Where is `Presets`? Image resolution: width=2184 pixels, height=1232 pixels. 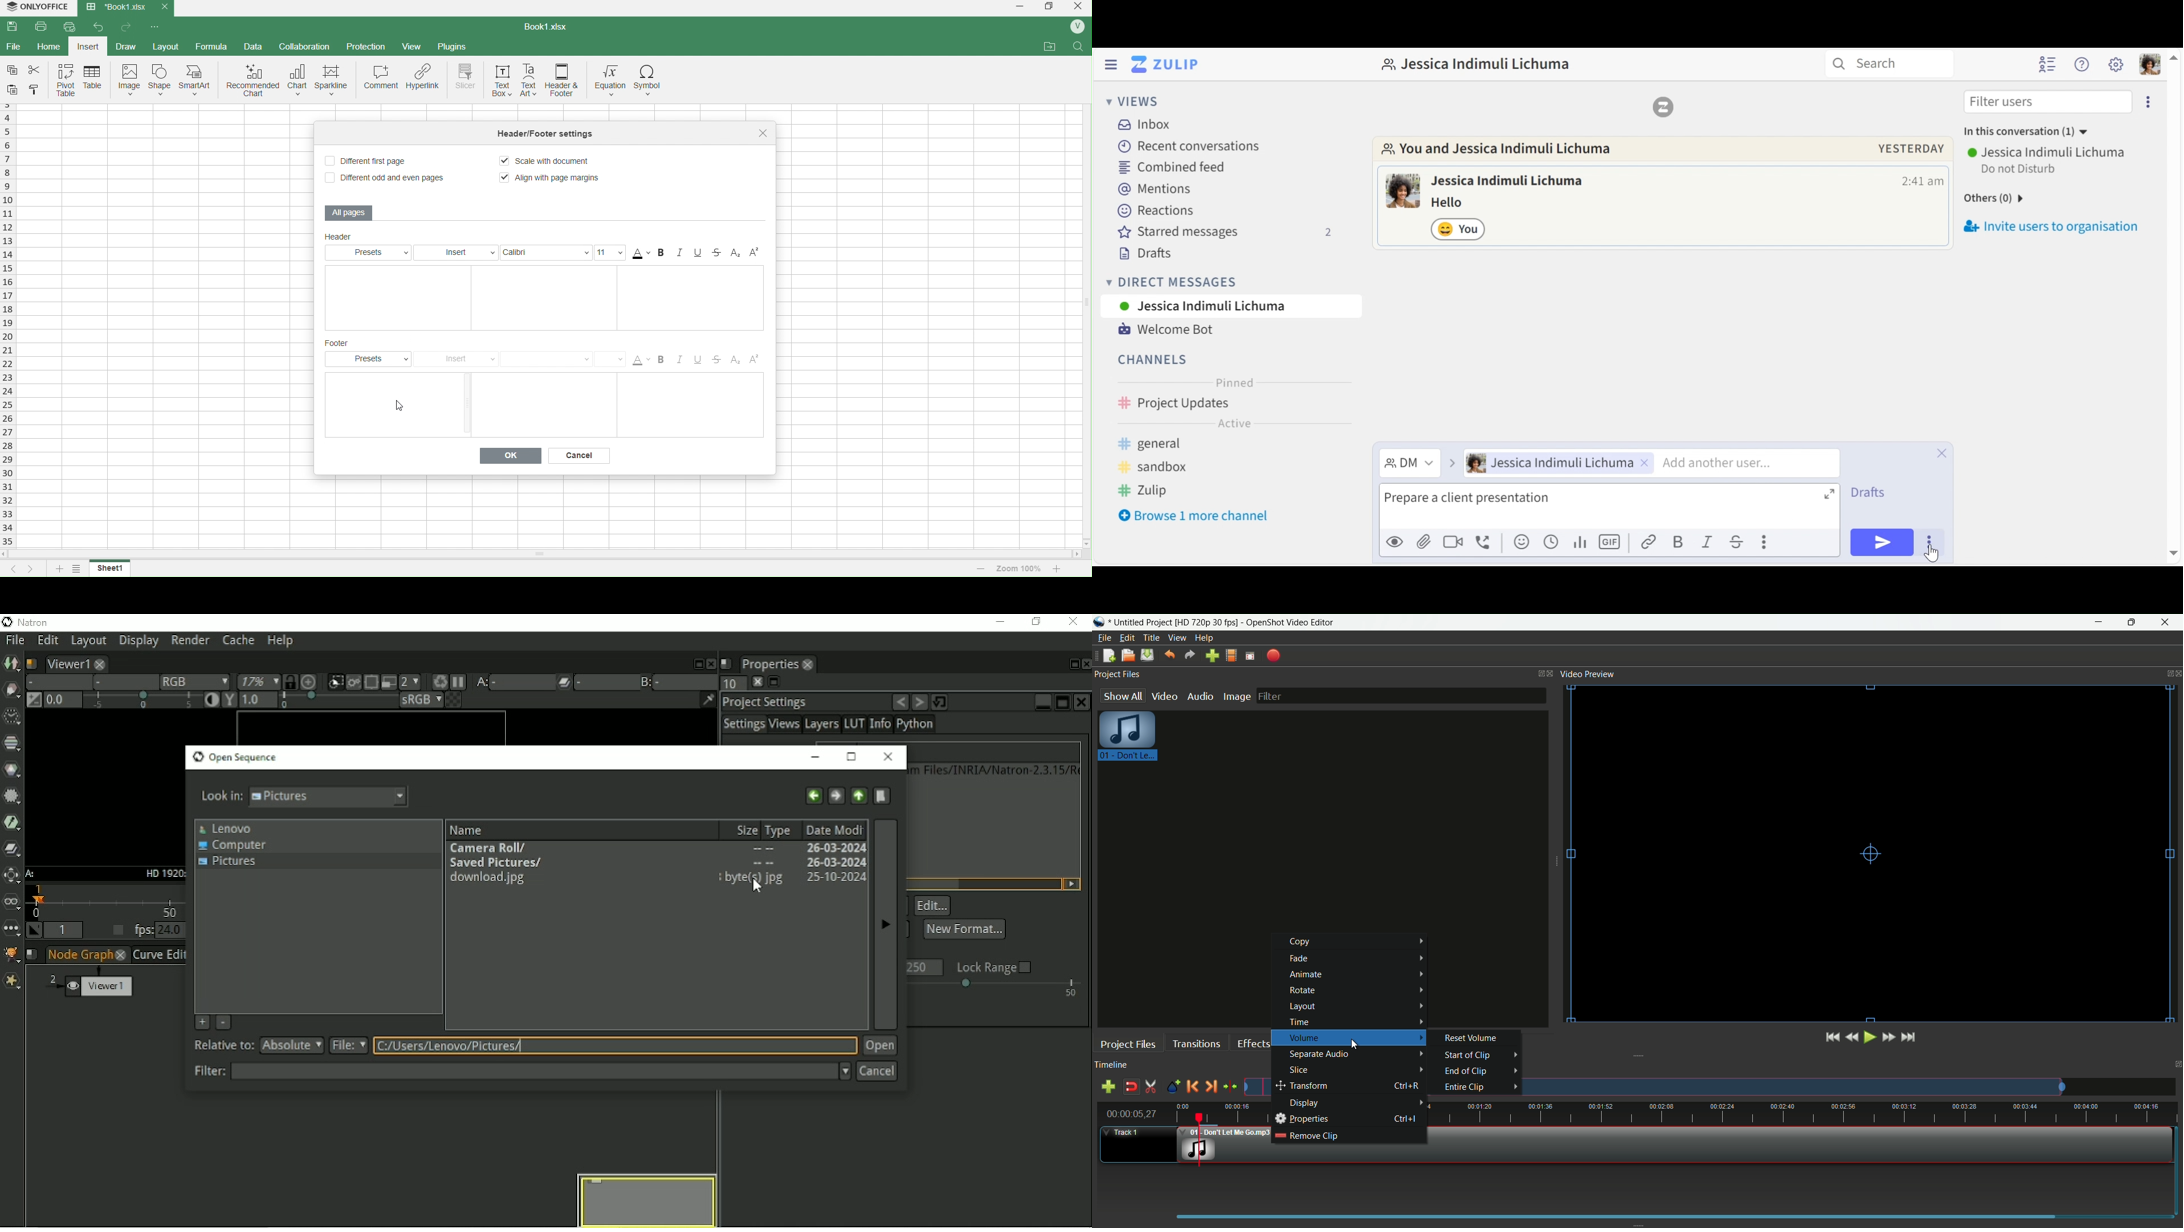 Presets is located at coordinates (372, 252).